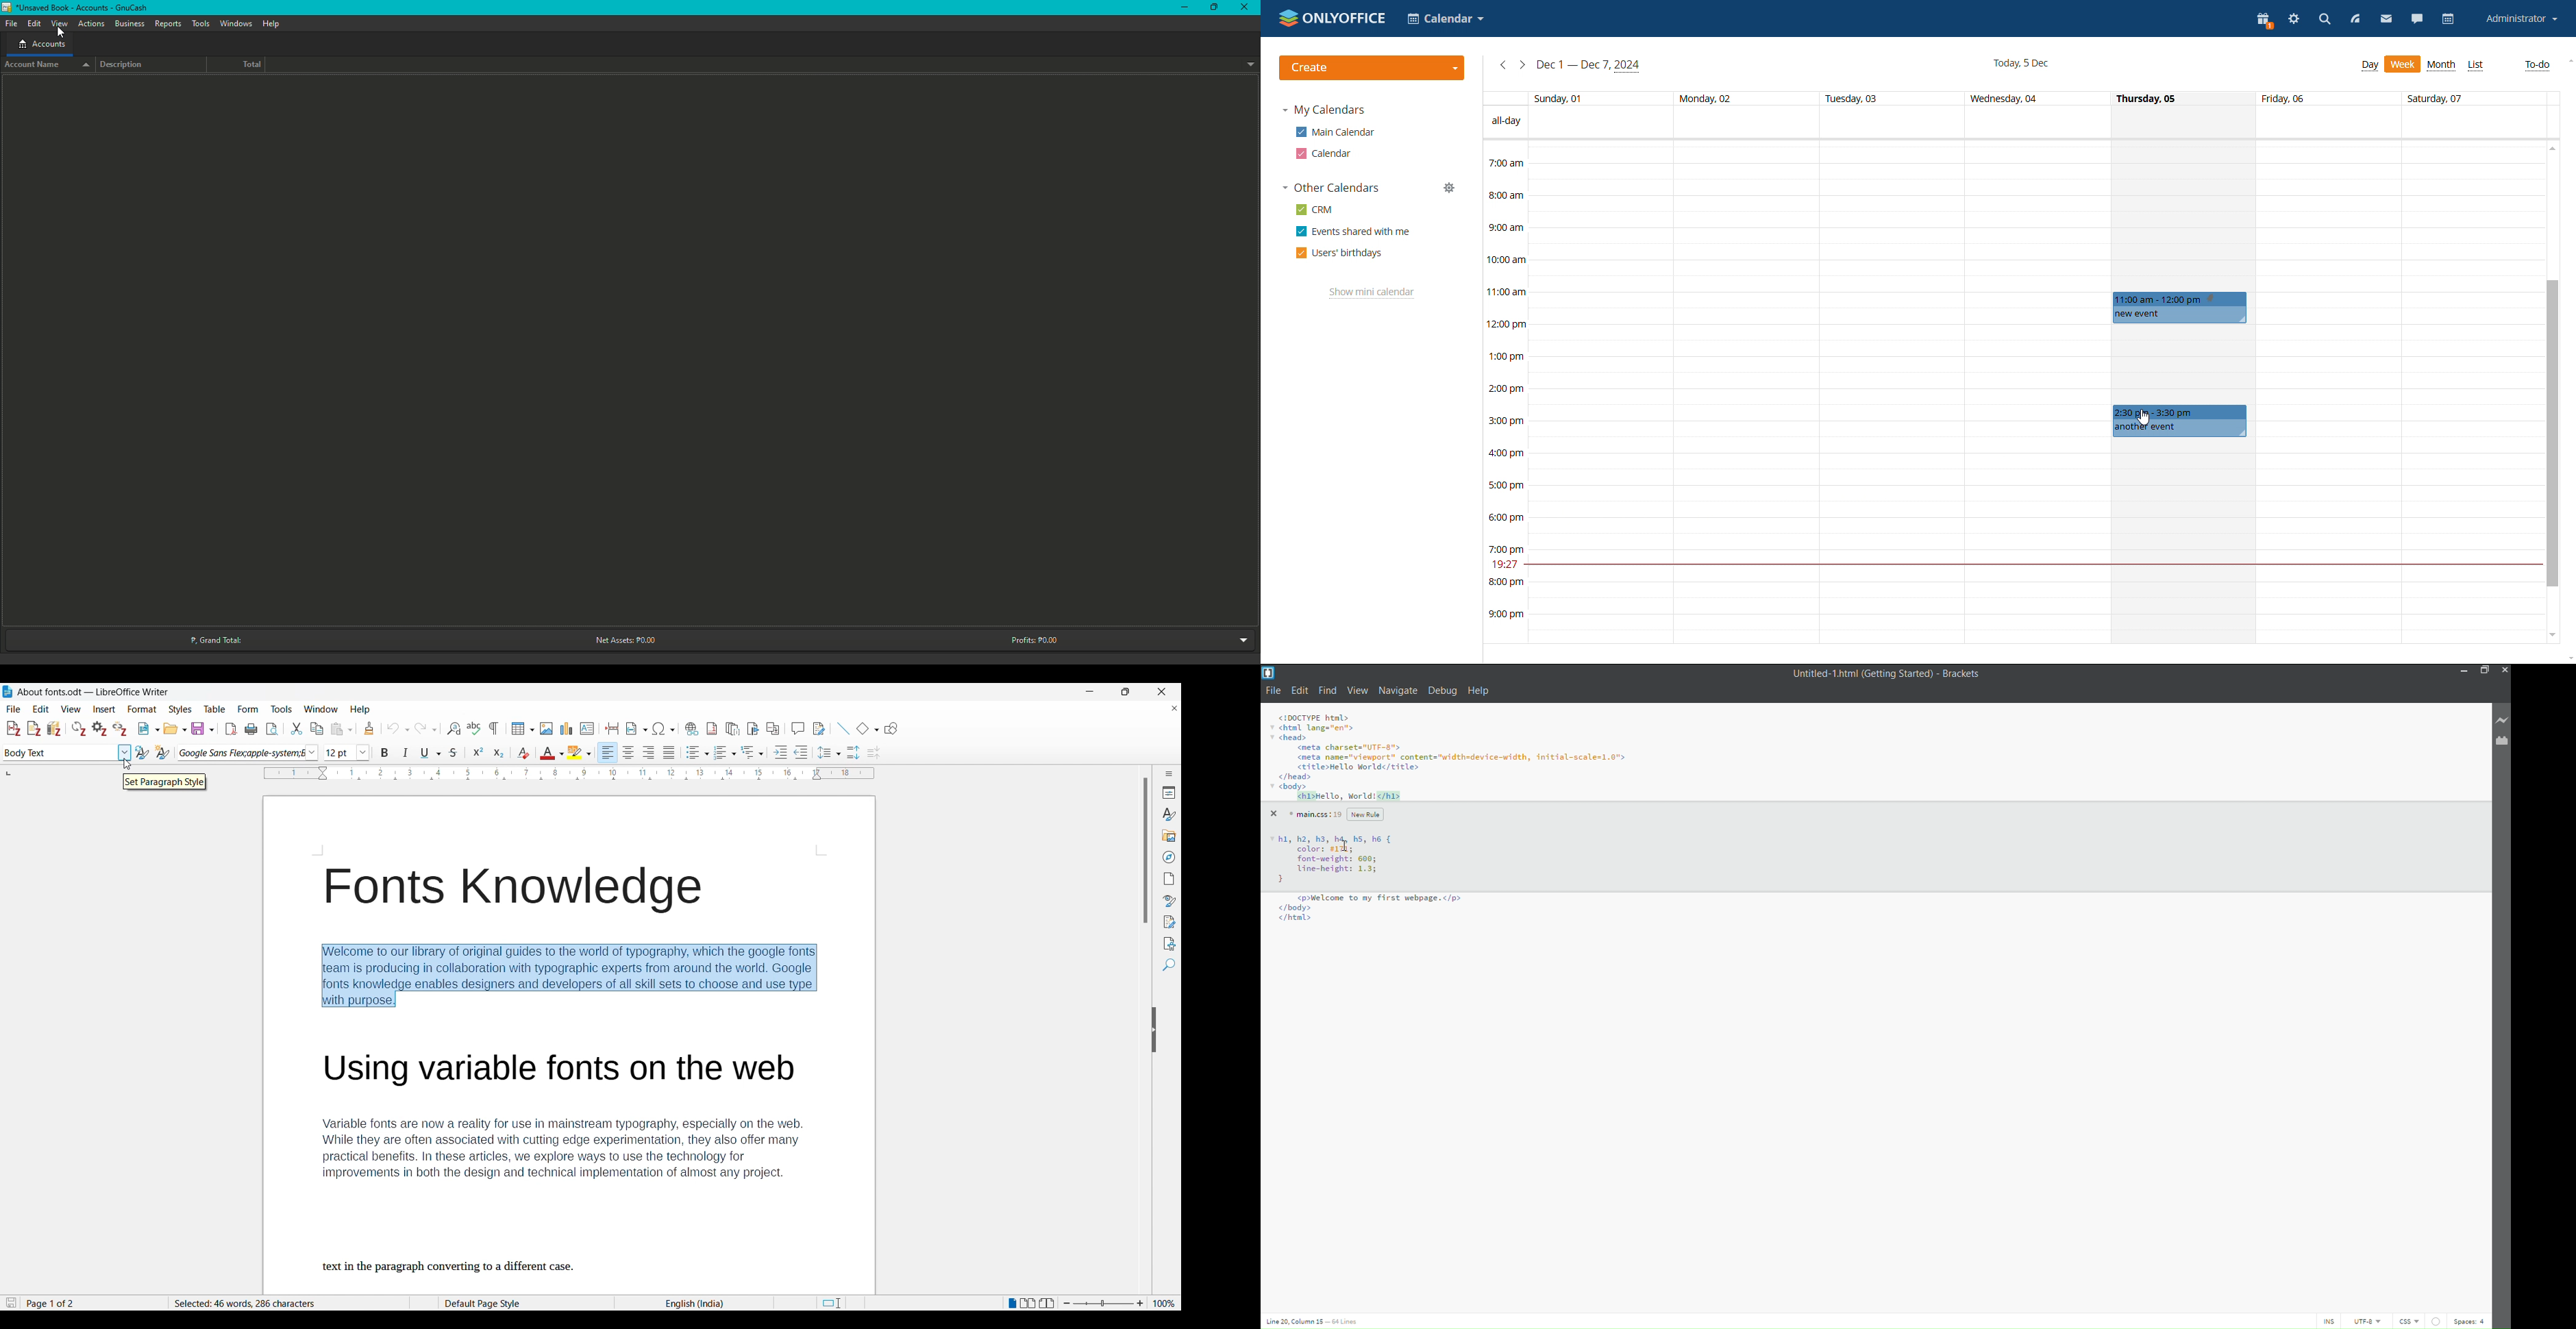  I want to click on Minimize, so click(1090, 692).